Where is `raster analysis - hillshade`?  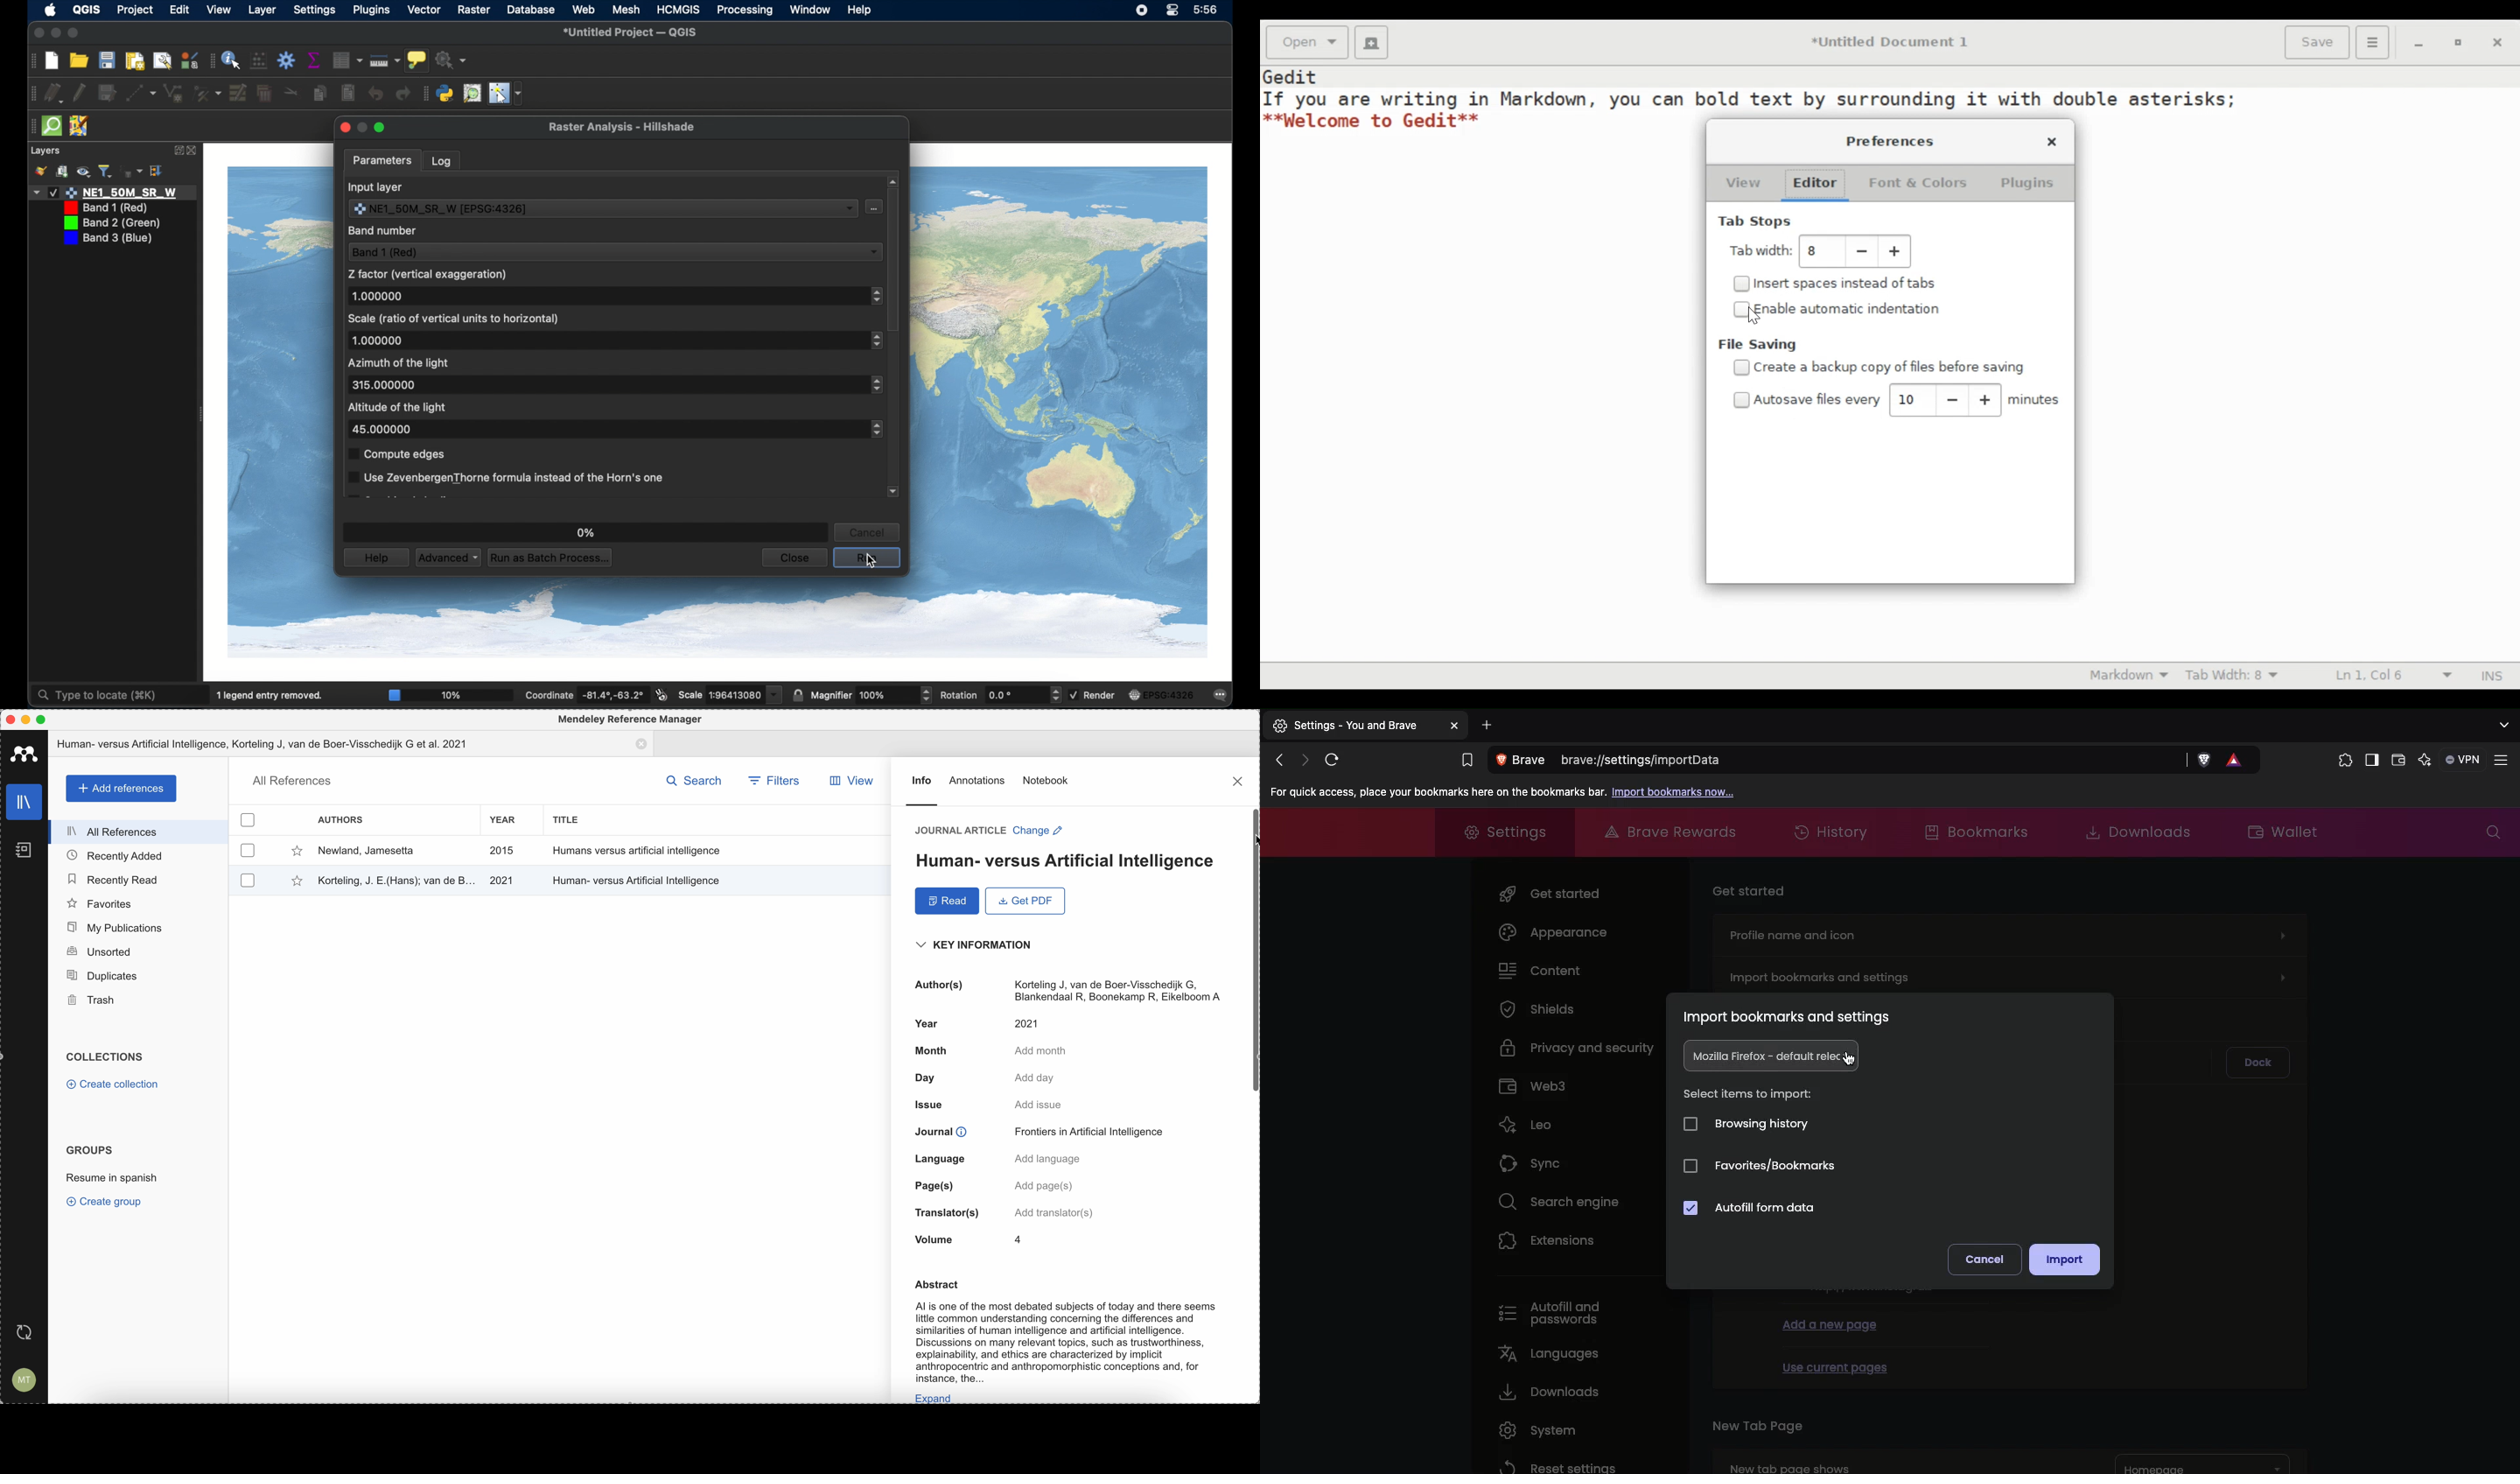 raster analysis - hillshade is located at coordinates (624, 127).